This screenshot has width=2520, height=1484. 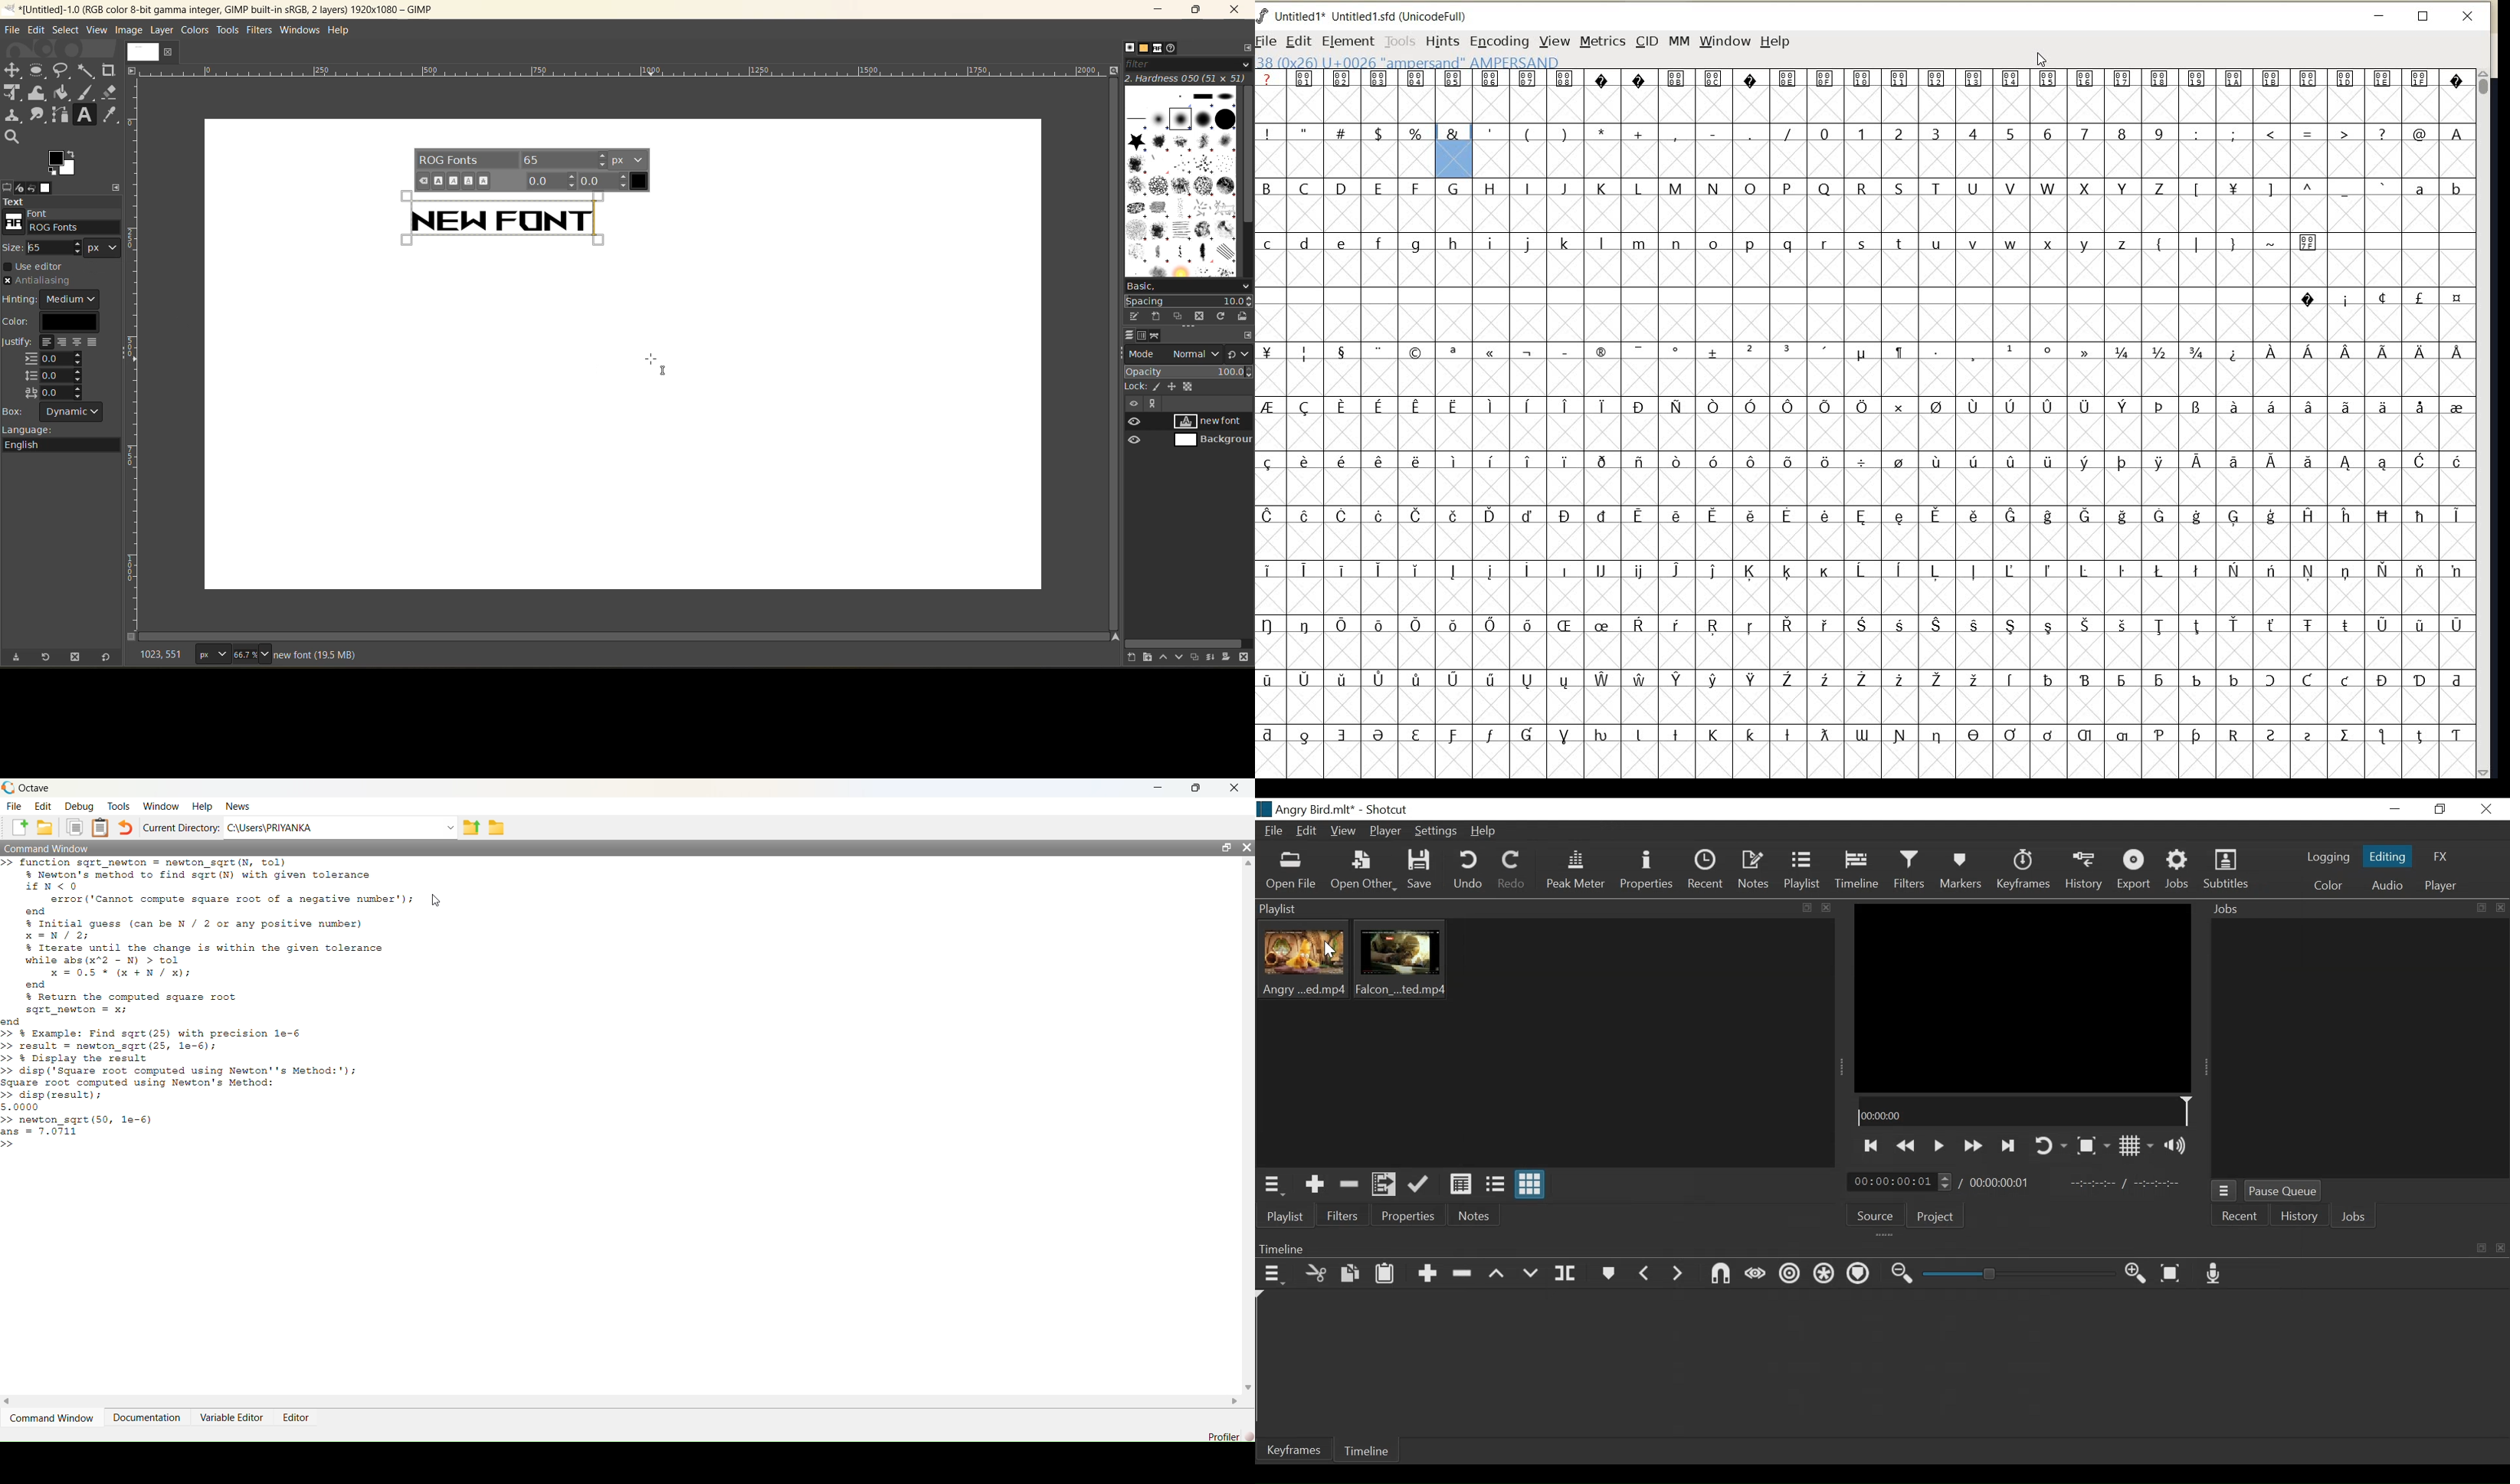 What do you see at coordinates (118, 806) in the screenshot?
I see `Tools` at bounding box center [118, 806].